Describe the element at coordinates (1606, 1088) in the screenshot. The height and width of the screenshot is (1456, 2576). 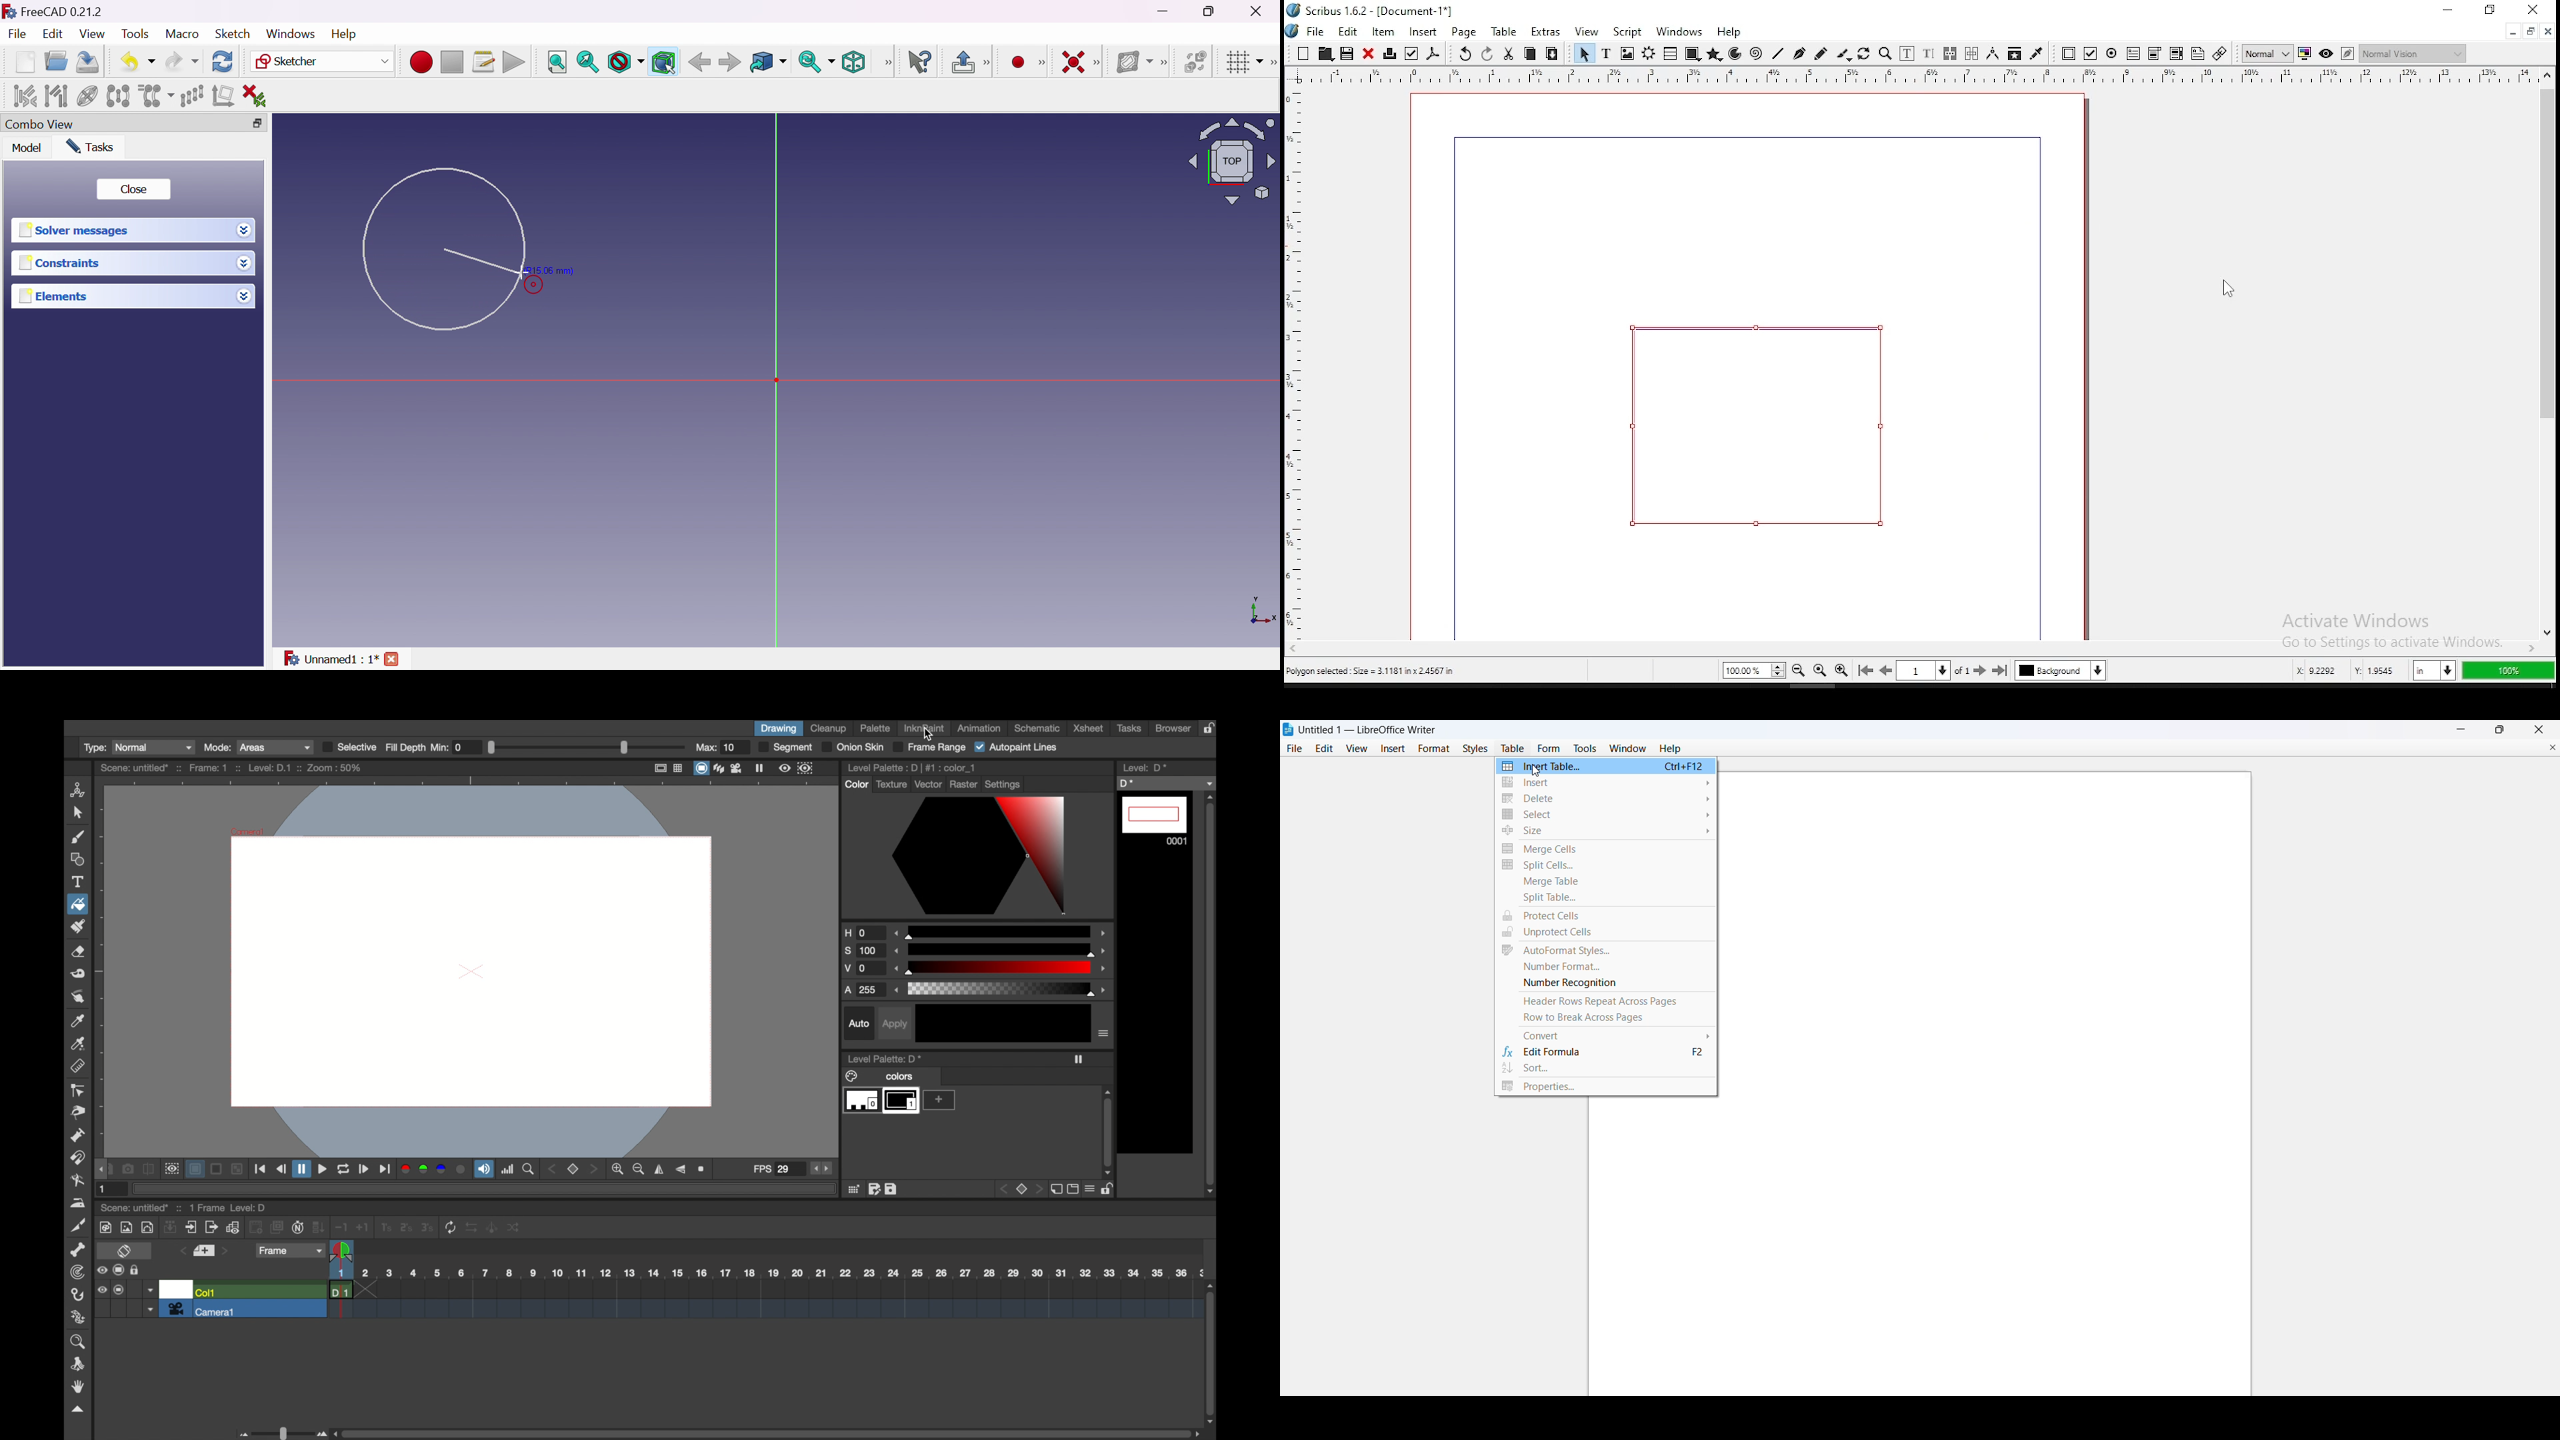
I see `properties` at that location.